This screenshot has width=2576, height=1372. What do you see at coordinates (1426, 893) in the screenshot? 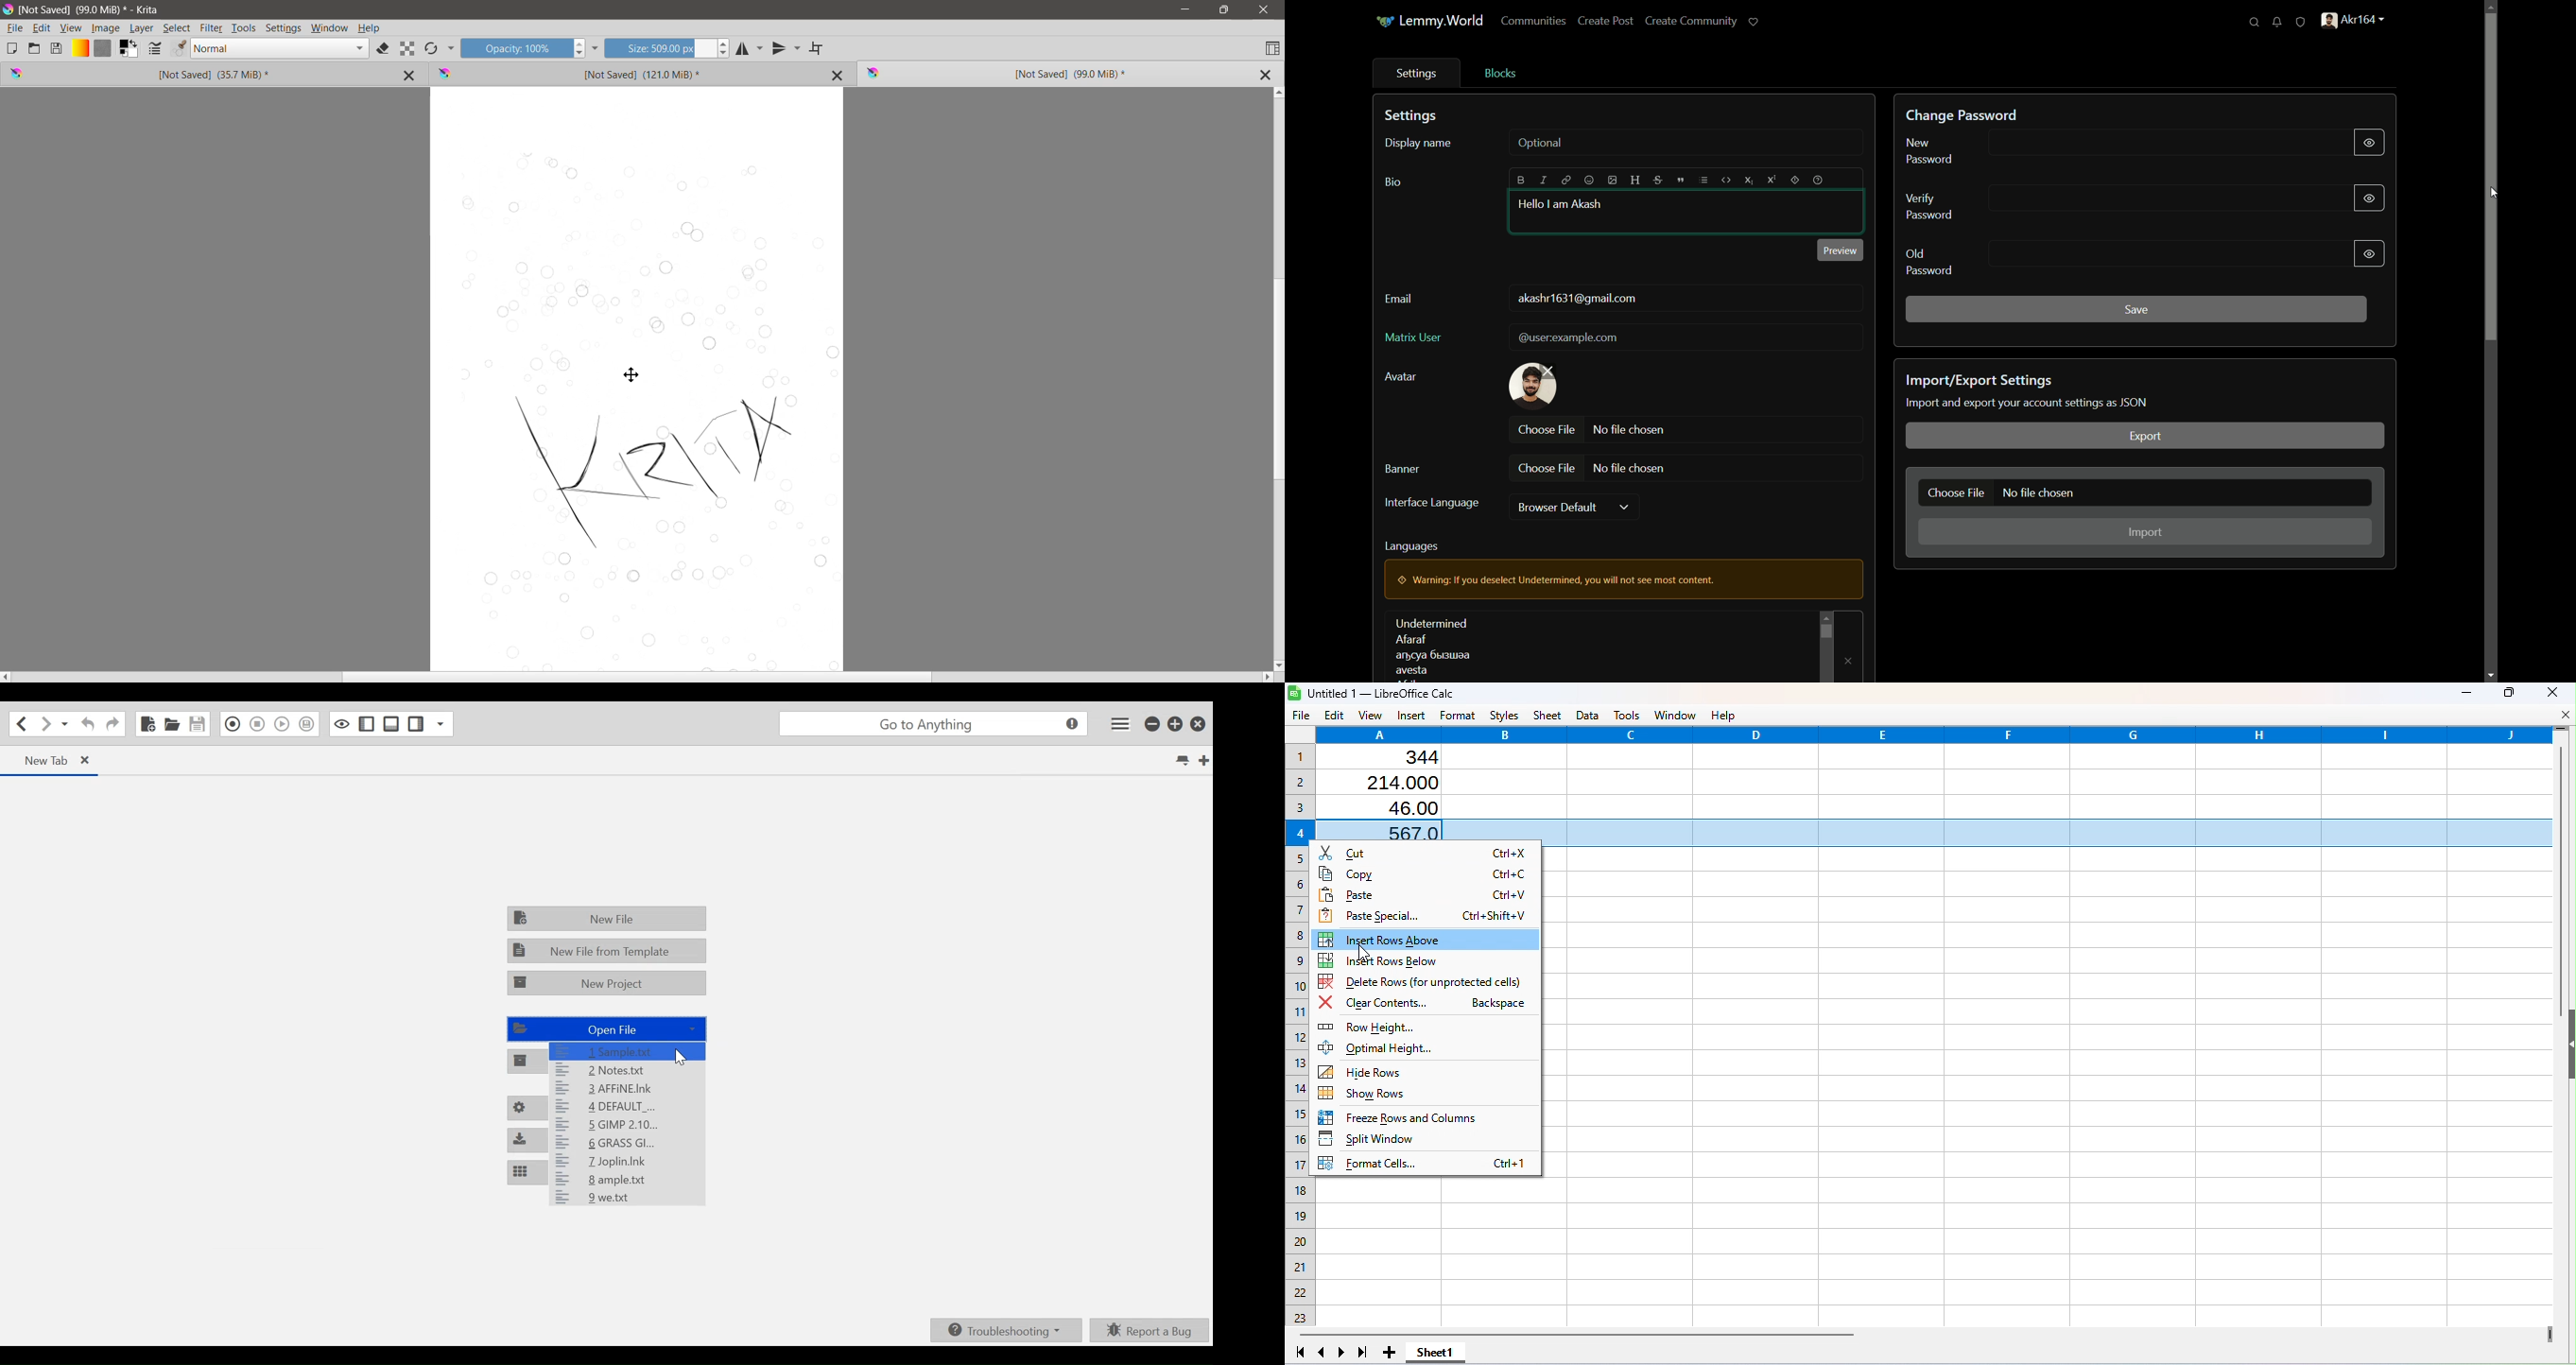
I see `Paste   Ctrl+V` at bounding box center [1426, 893].